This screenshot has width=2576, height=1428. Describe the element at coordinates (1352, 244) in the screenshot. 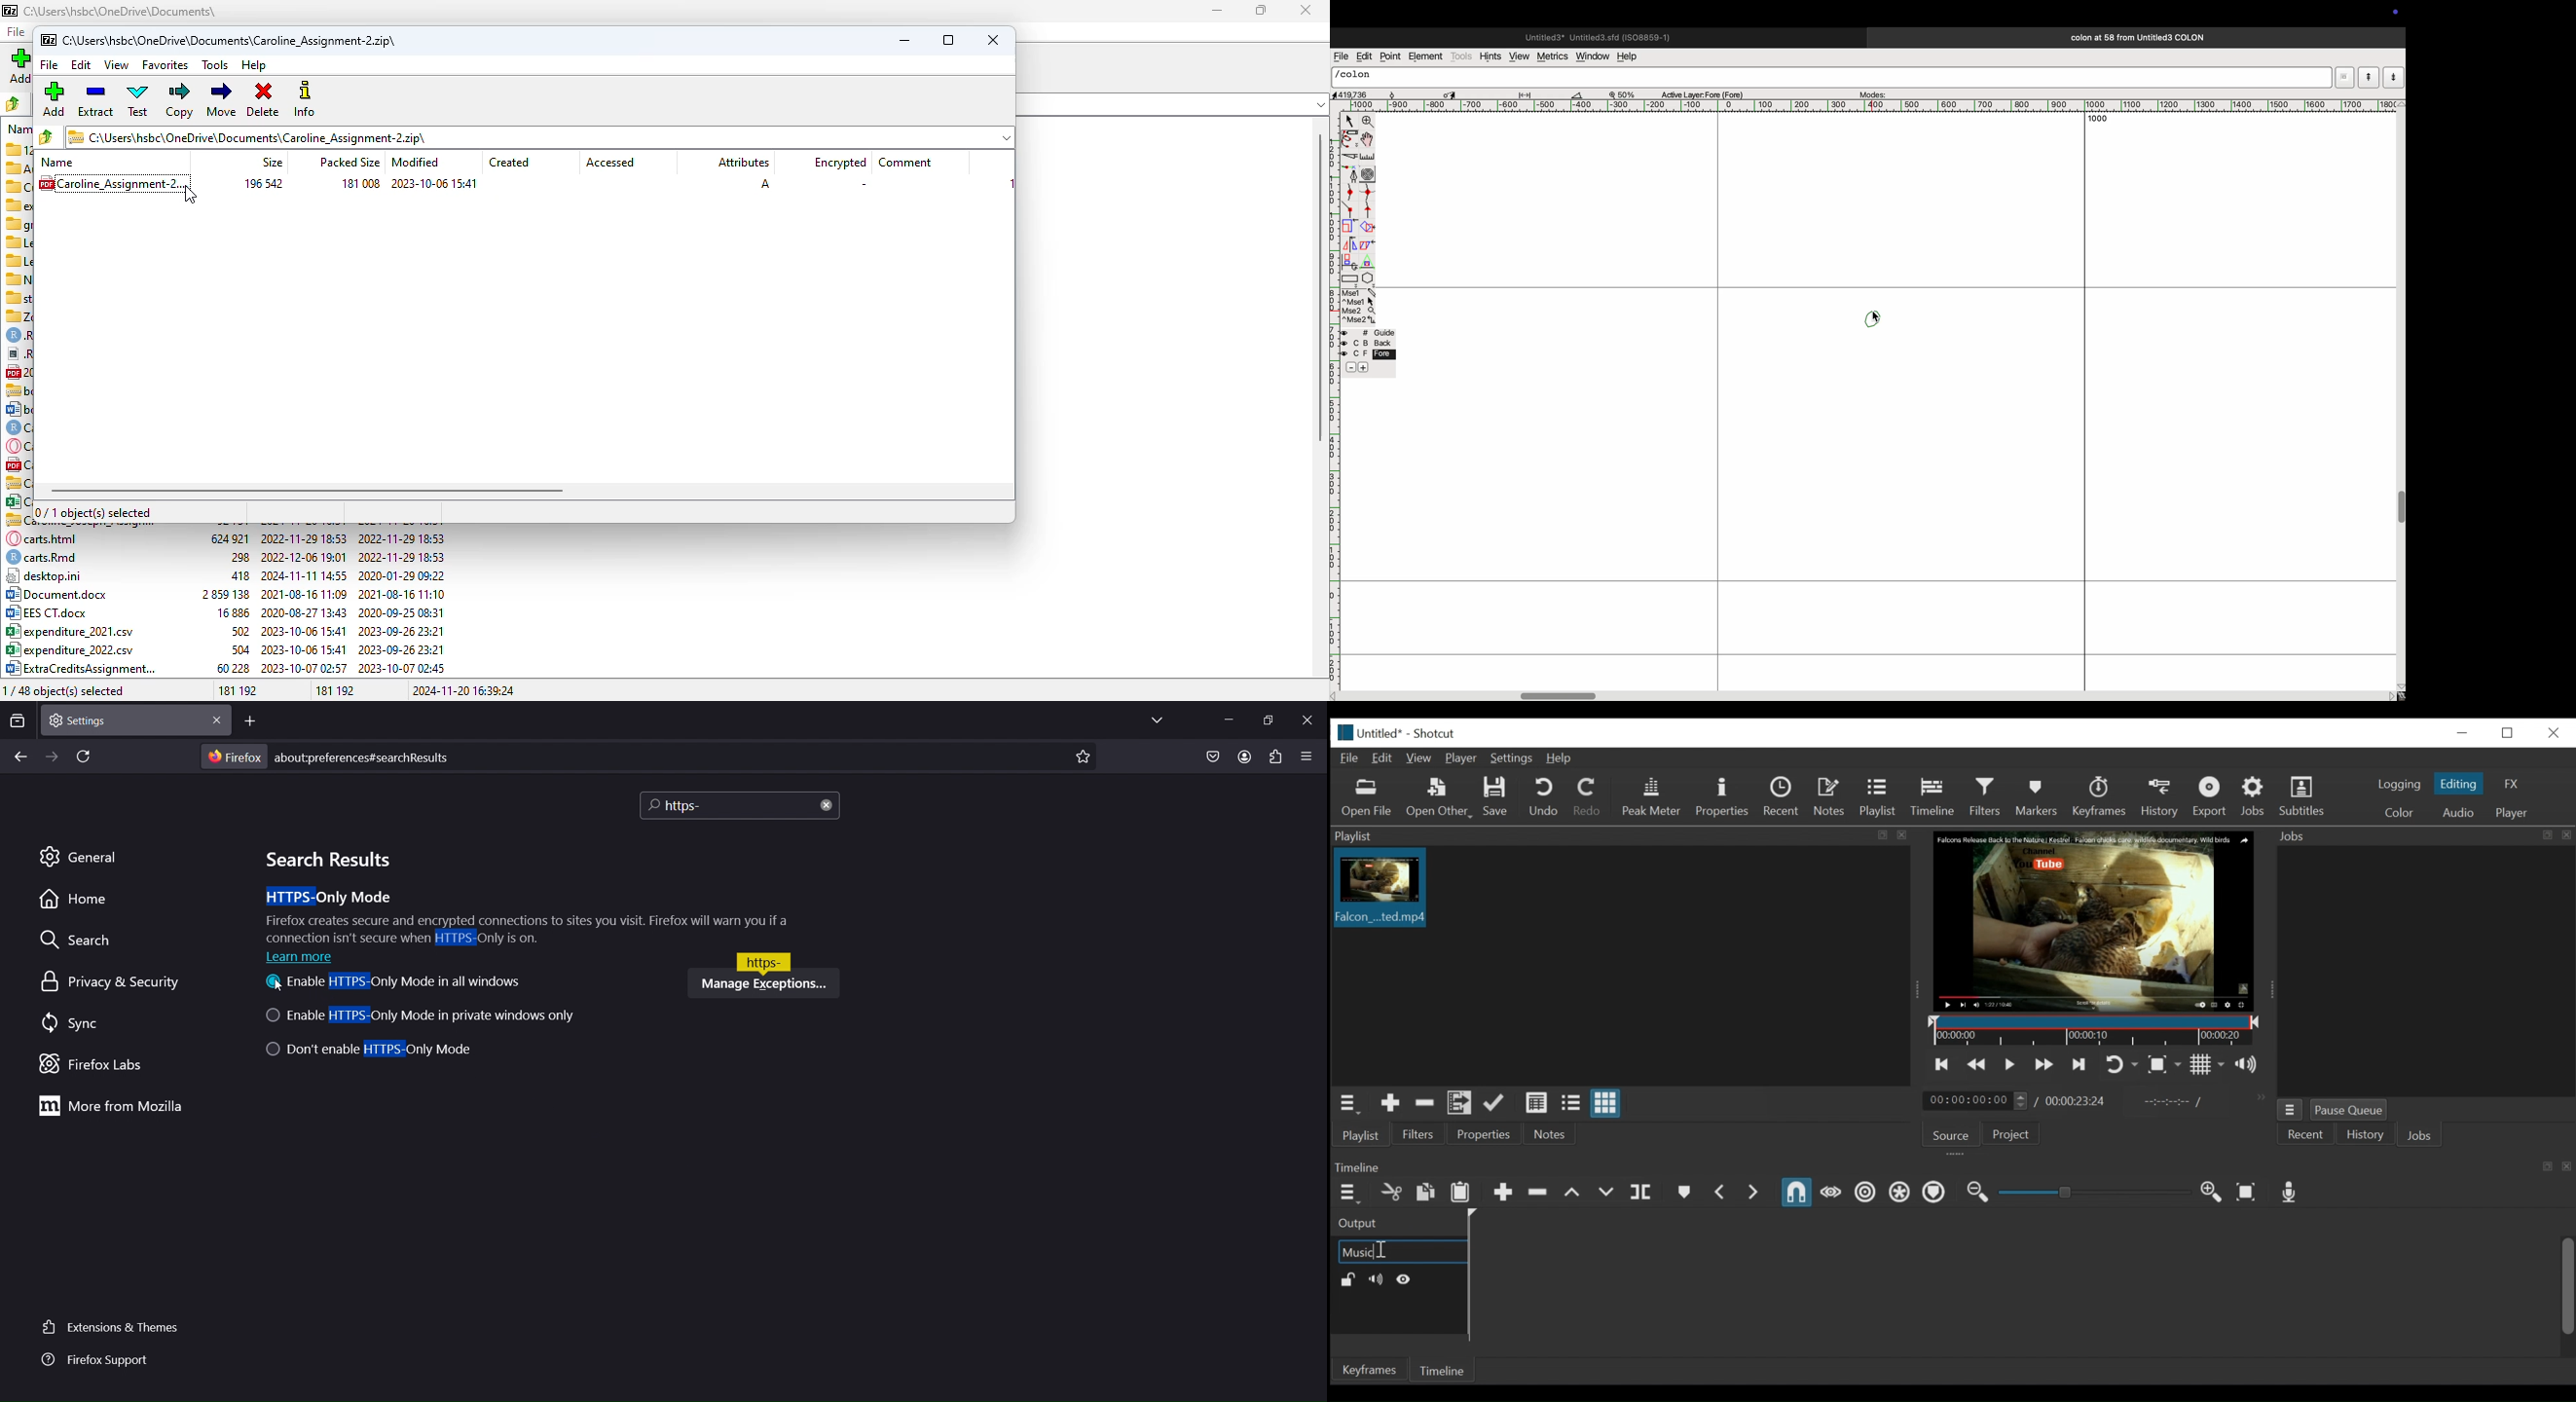

I see `mirror` at that location.